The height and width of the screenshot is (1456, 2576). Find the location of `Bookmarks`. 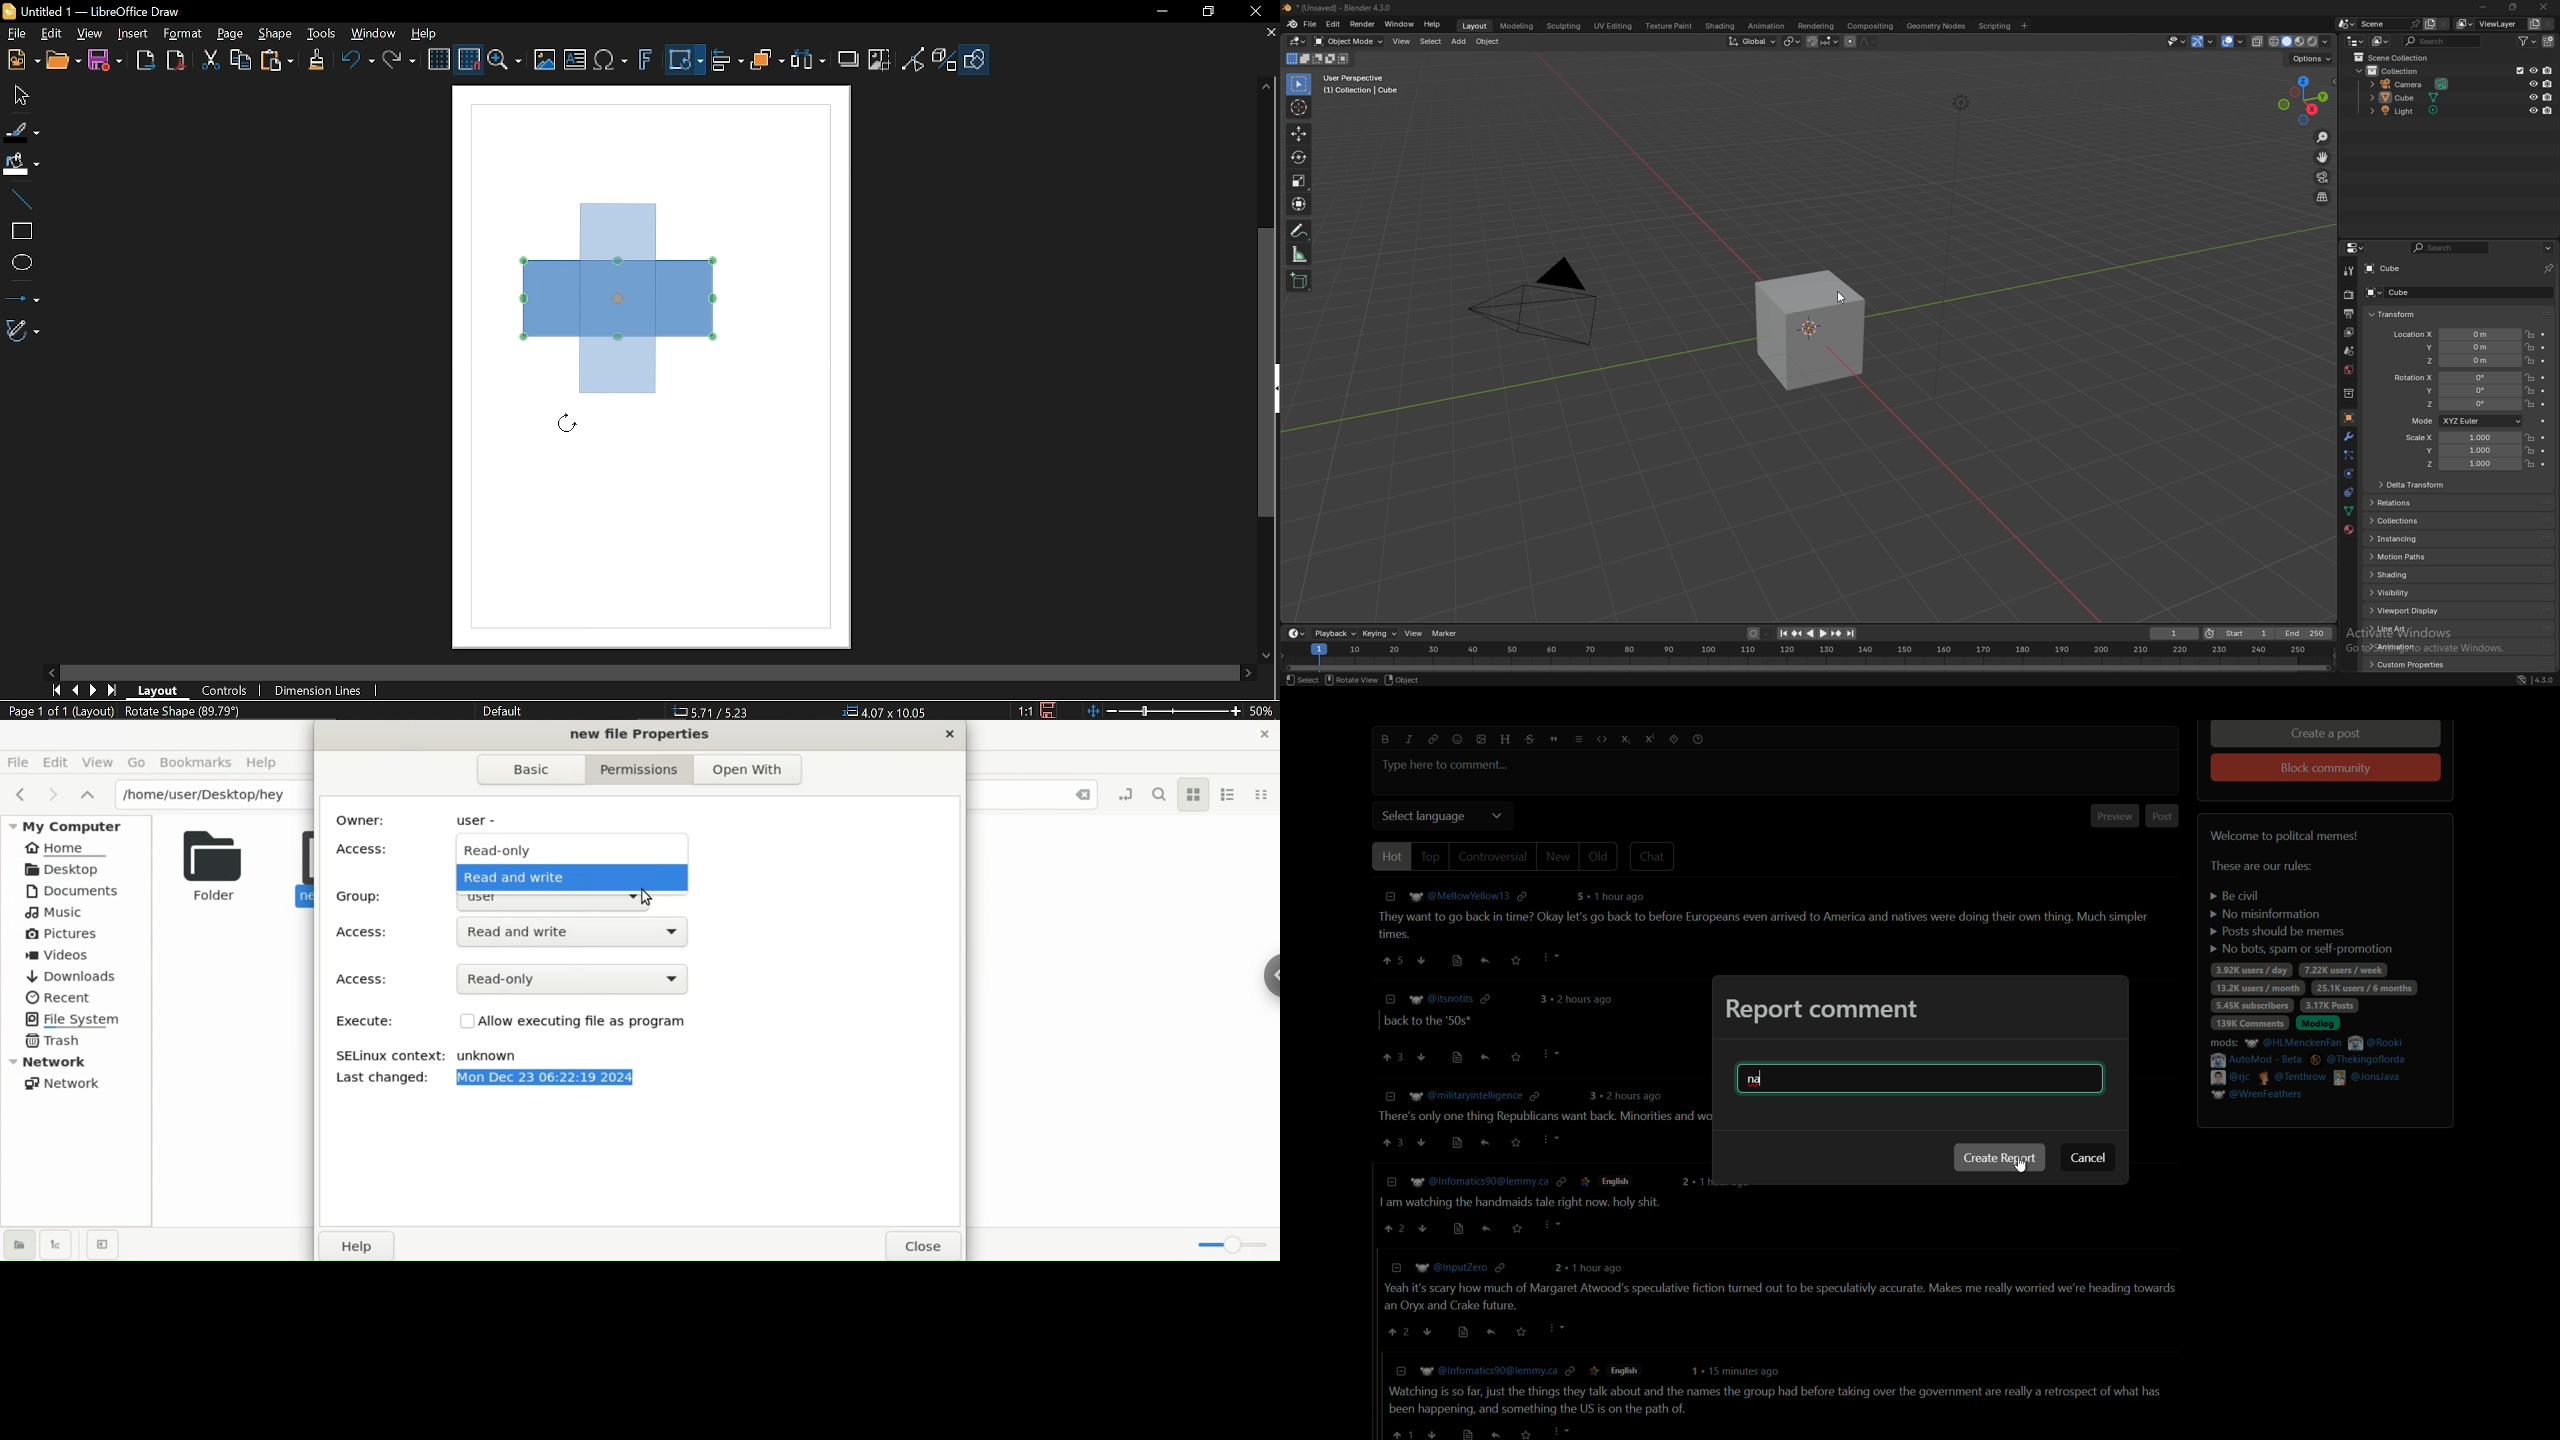

Bookmarks is located at coordinates (195, 763).